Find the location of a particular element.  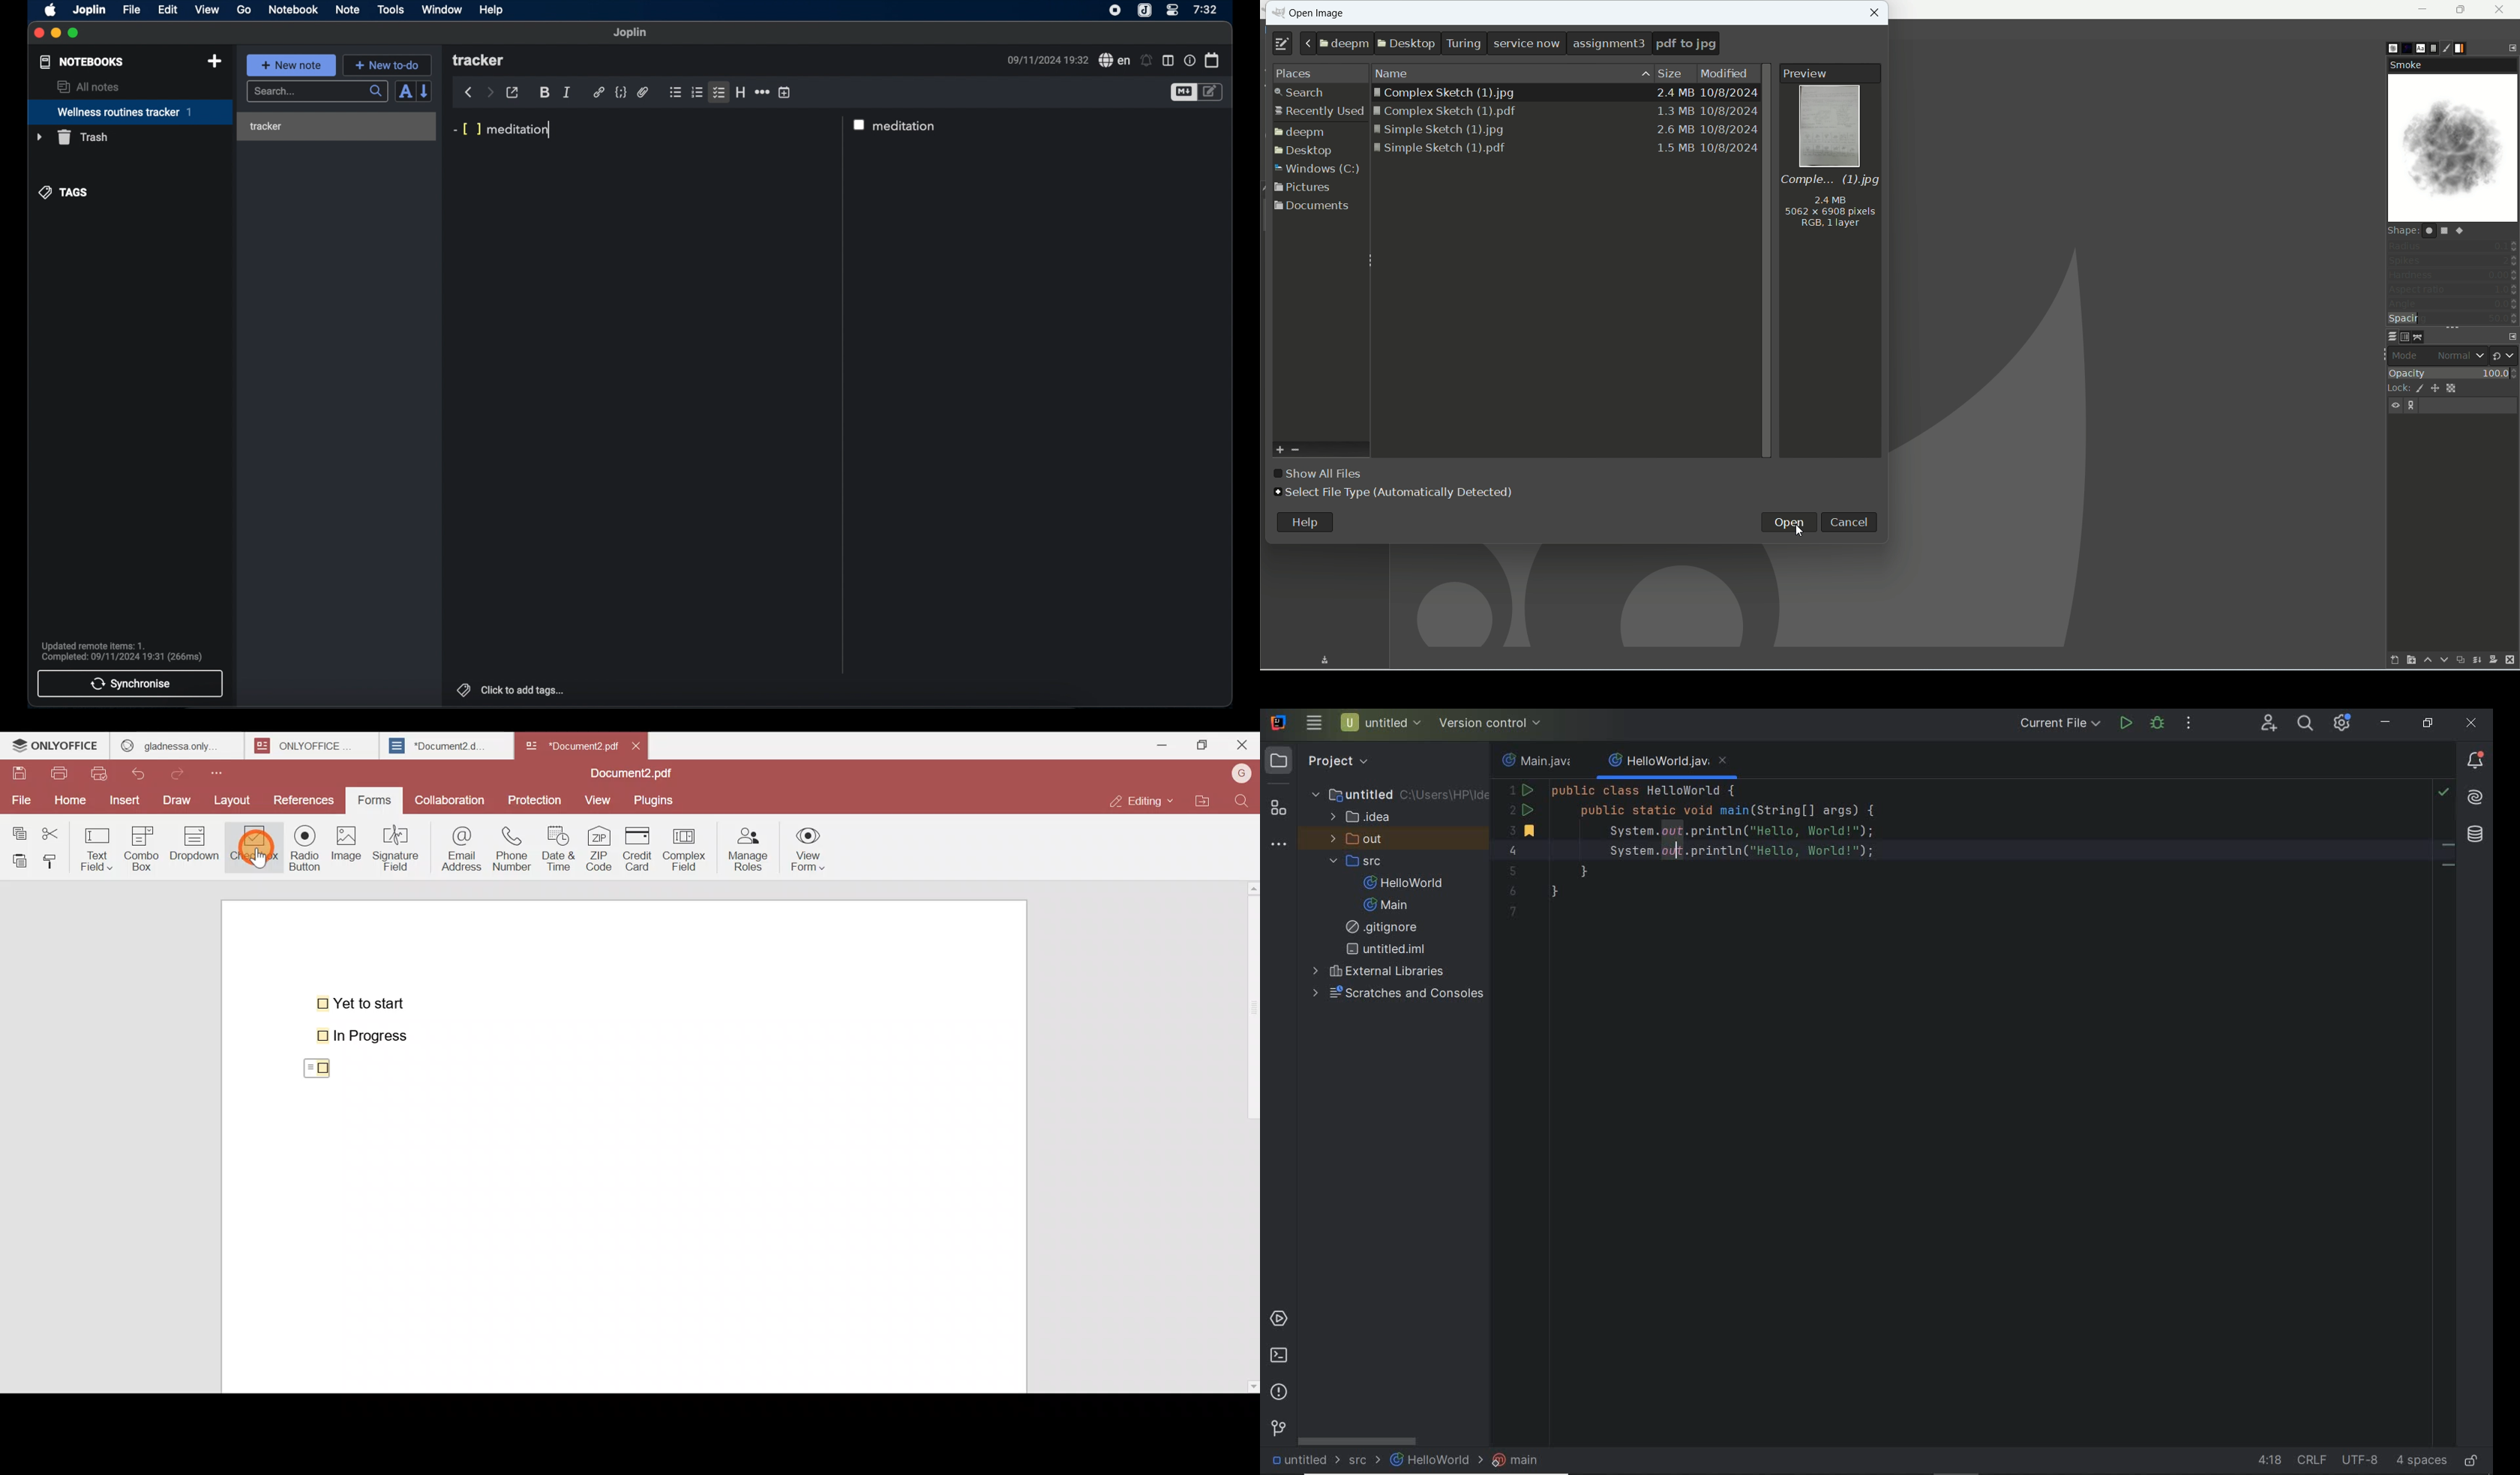

bulleted list is located at coordinates (675, 93).